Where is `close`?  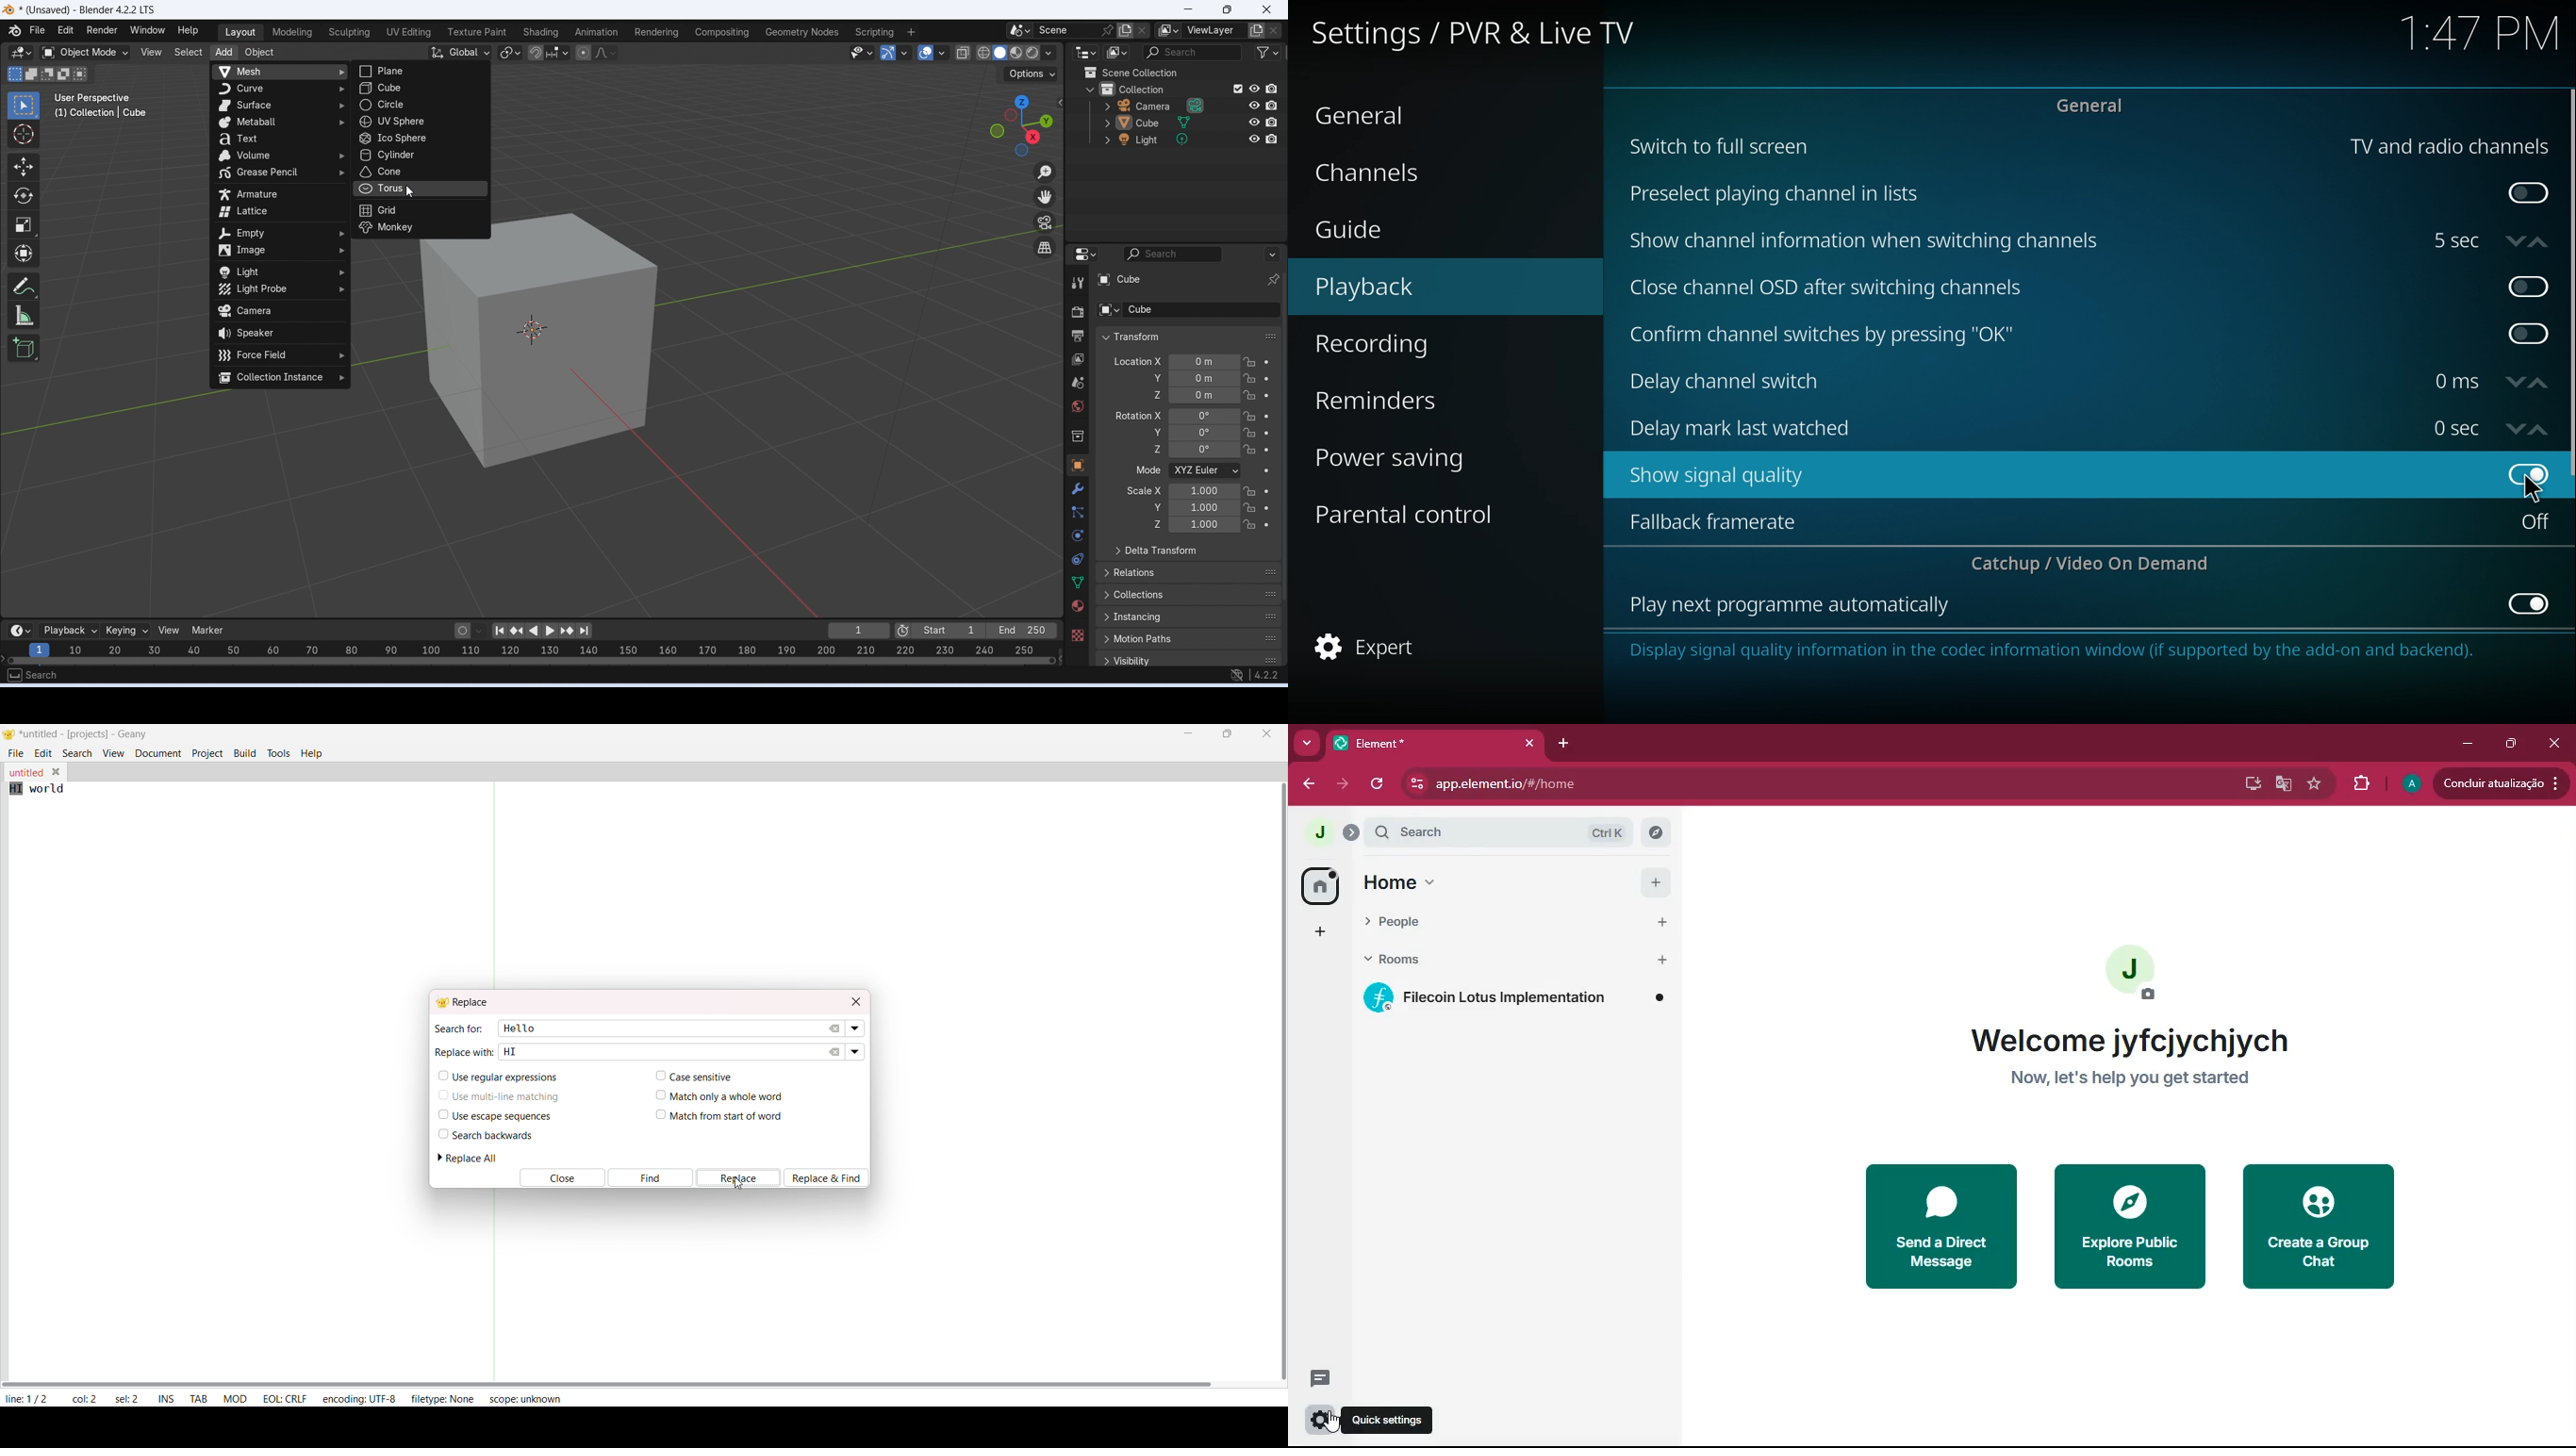
close is located at coordinates (1528, 744).